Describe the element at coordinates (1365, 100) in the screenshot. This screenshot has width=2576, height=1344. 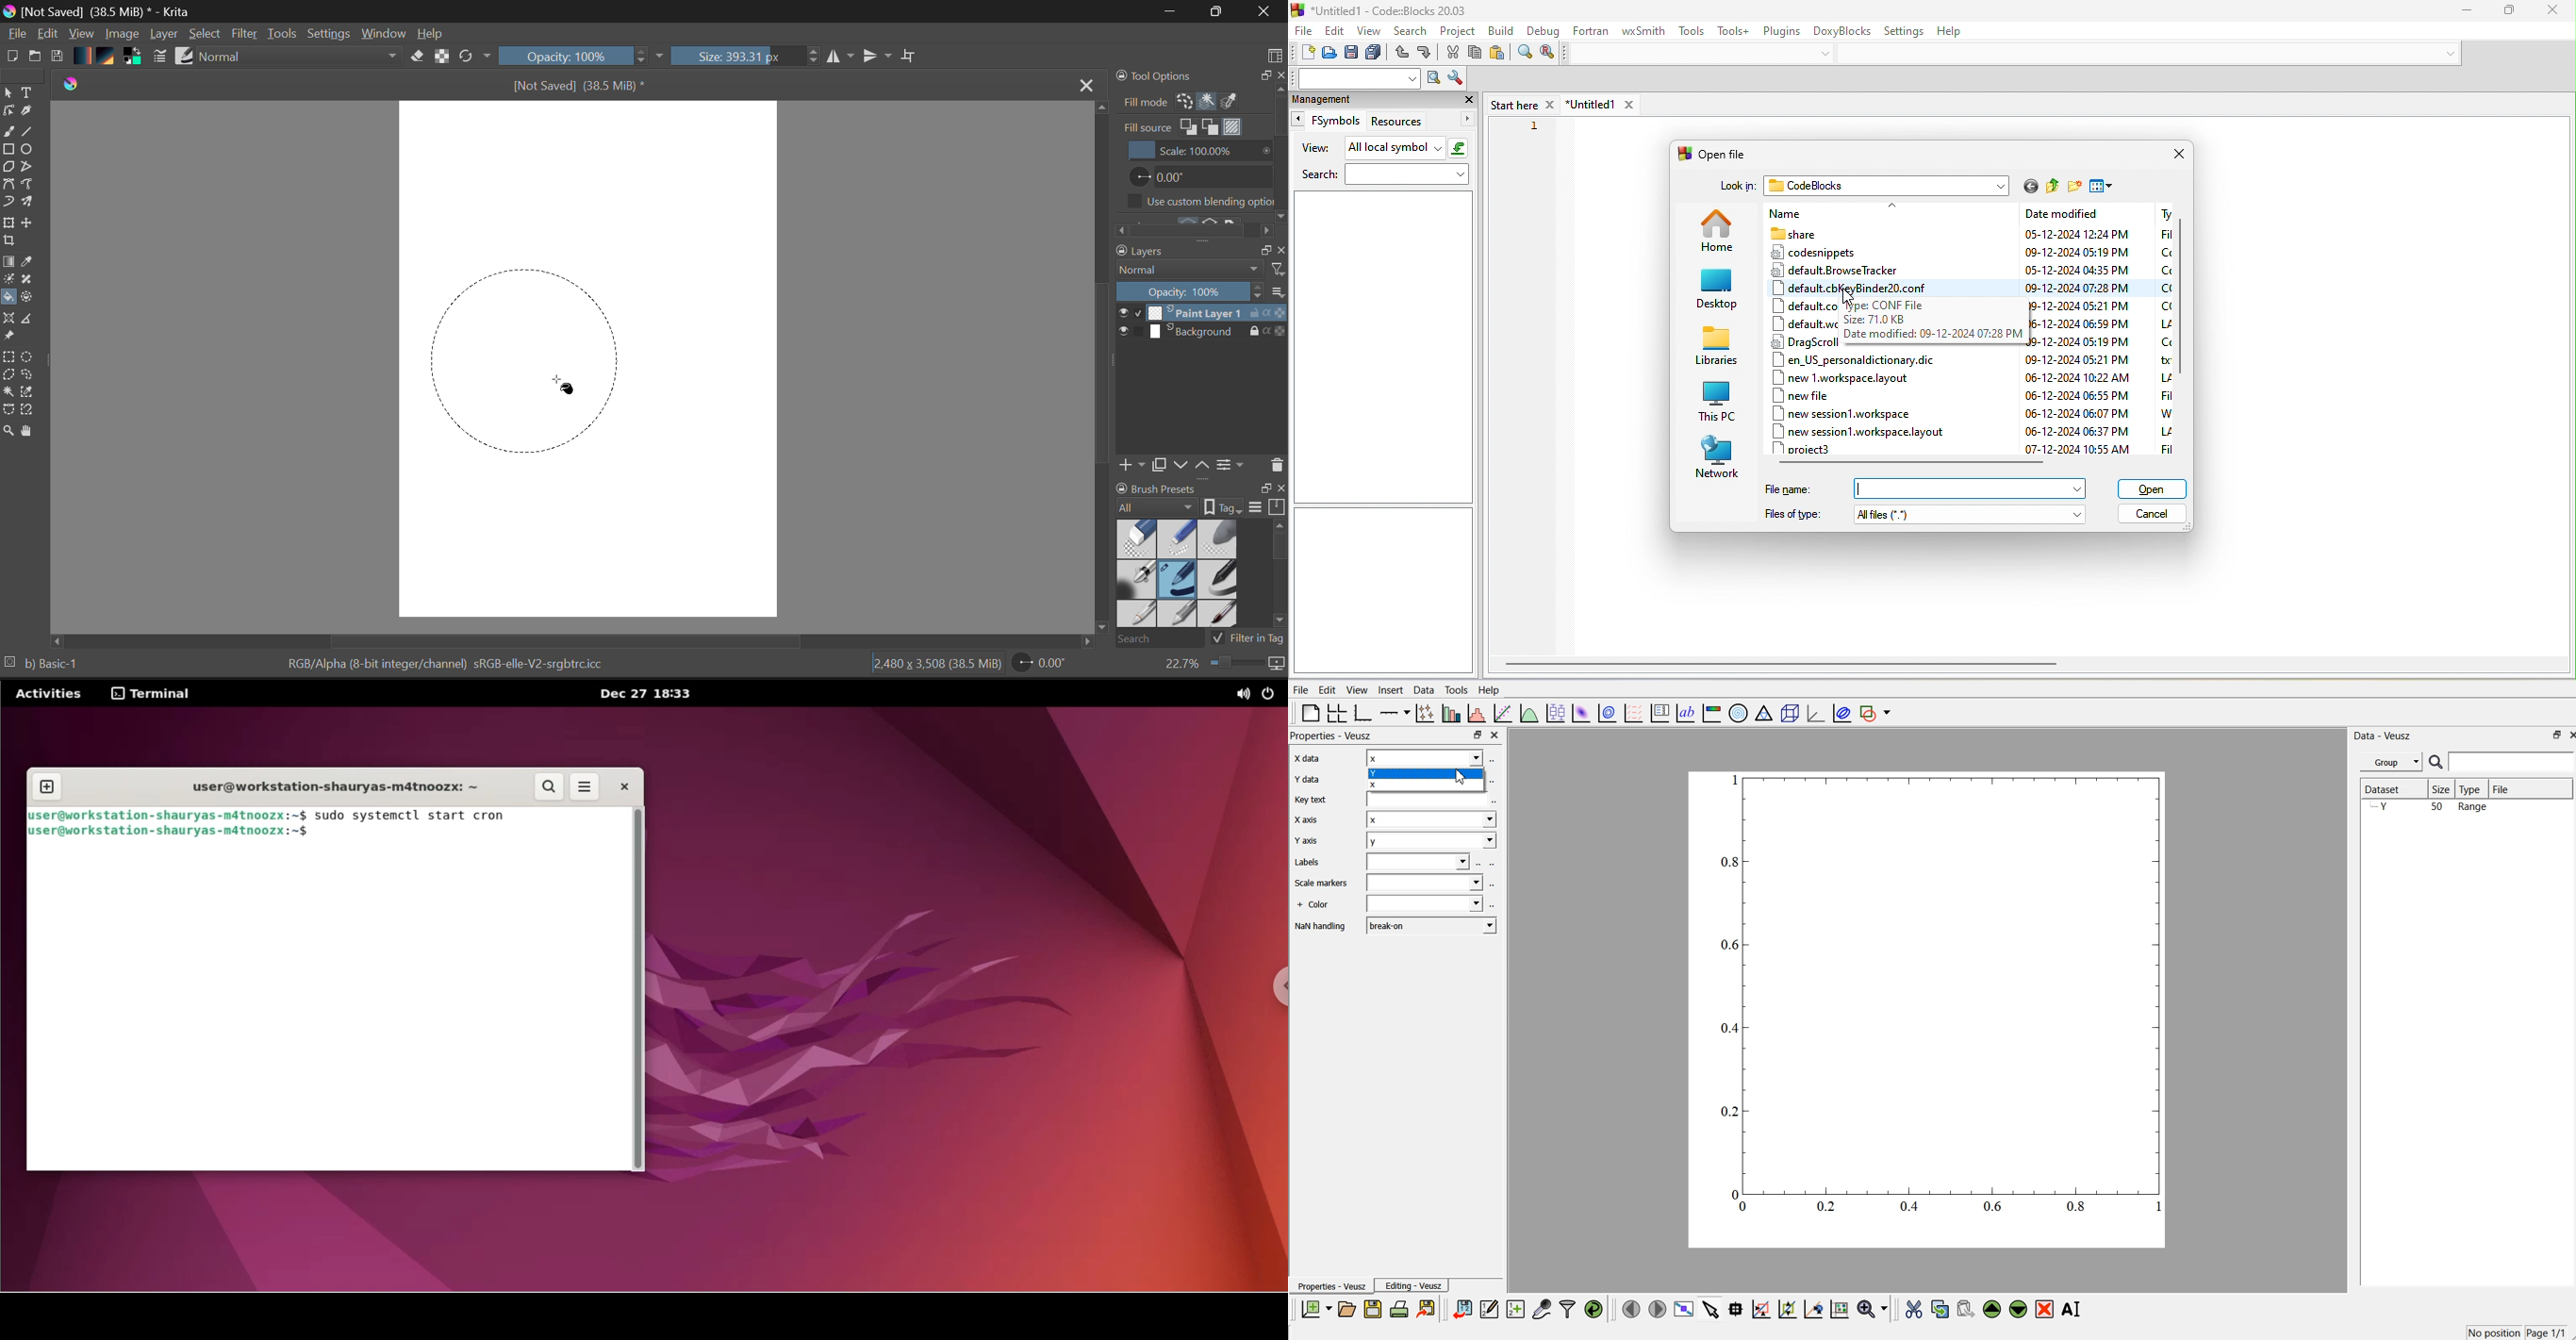
I see `management` at that location.